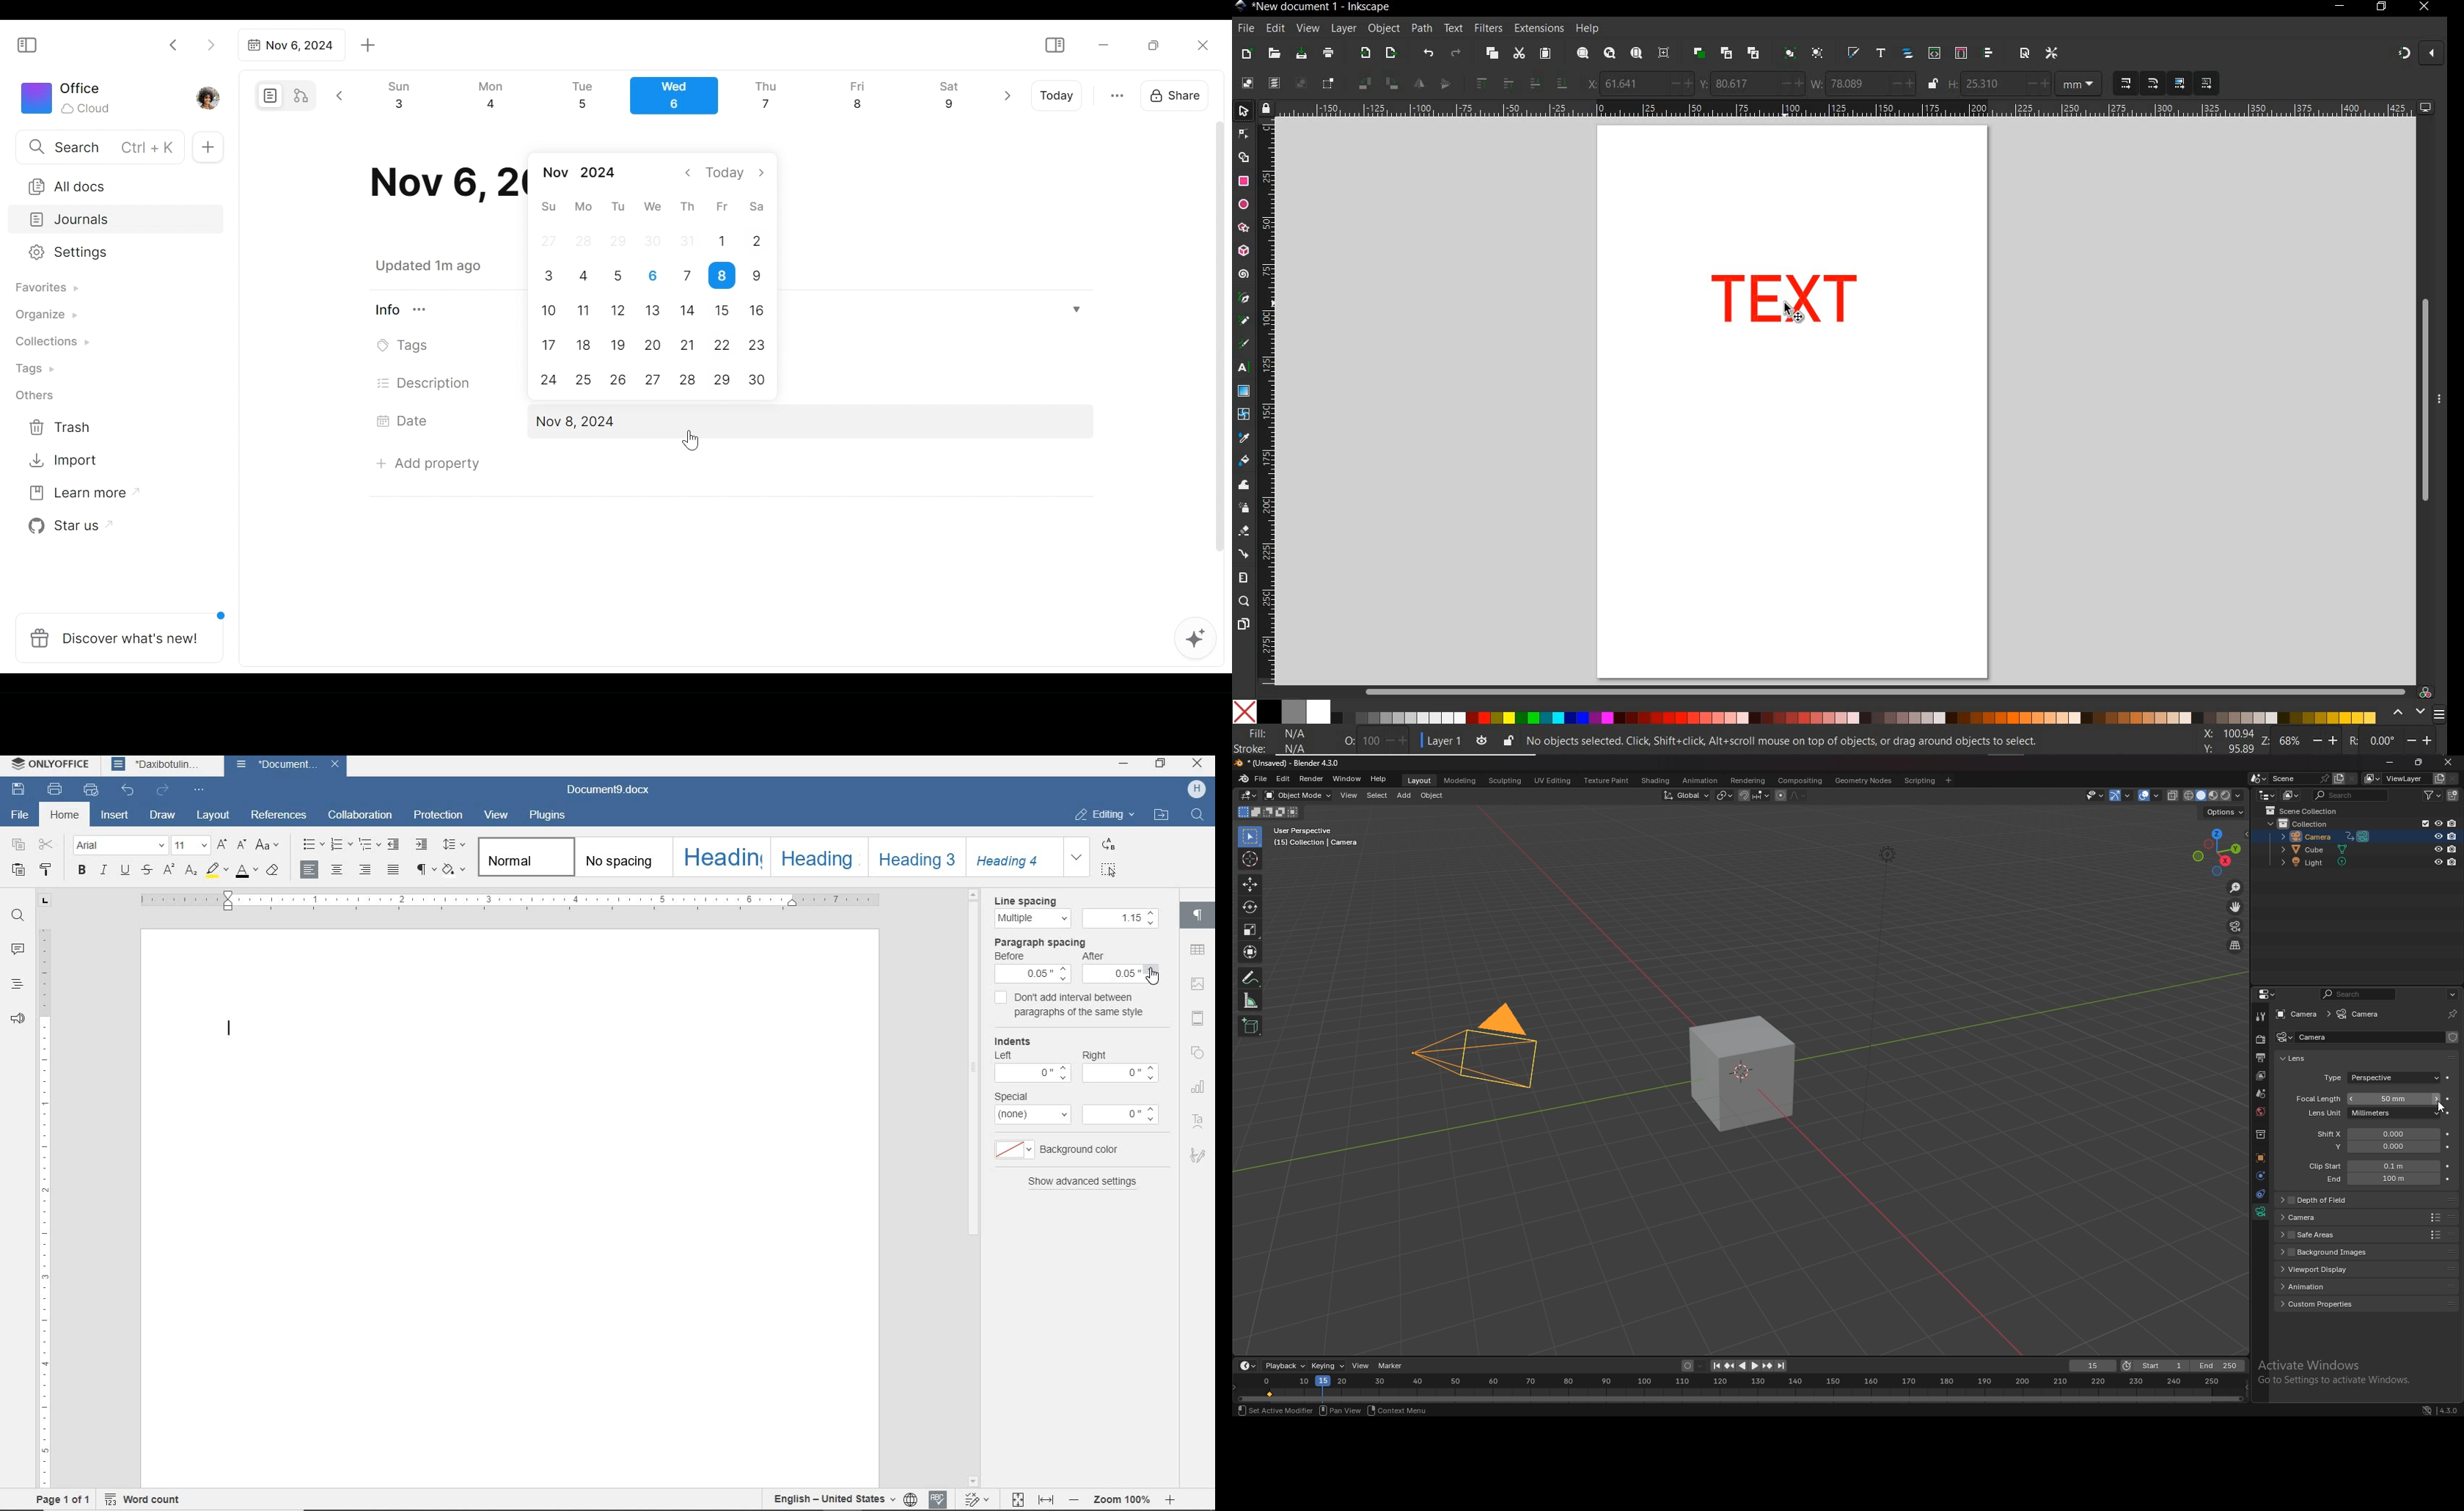  I want to click on Date's Field, so click(807, 423).